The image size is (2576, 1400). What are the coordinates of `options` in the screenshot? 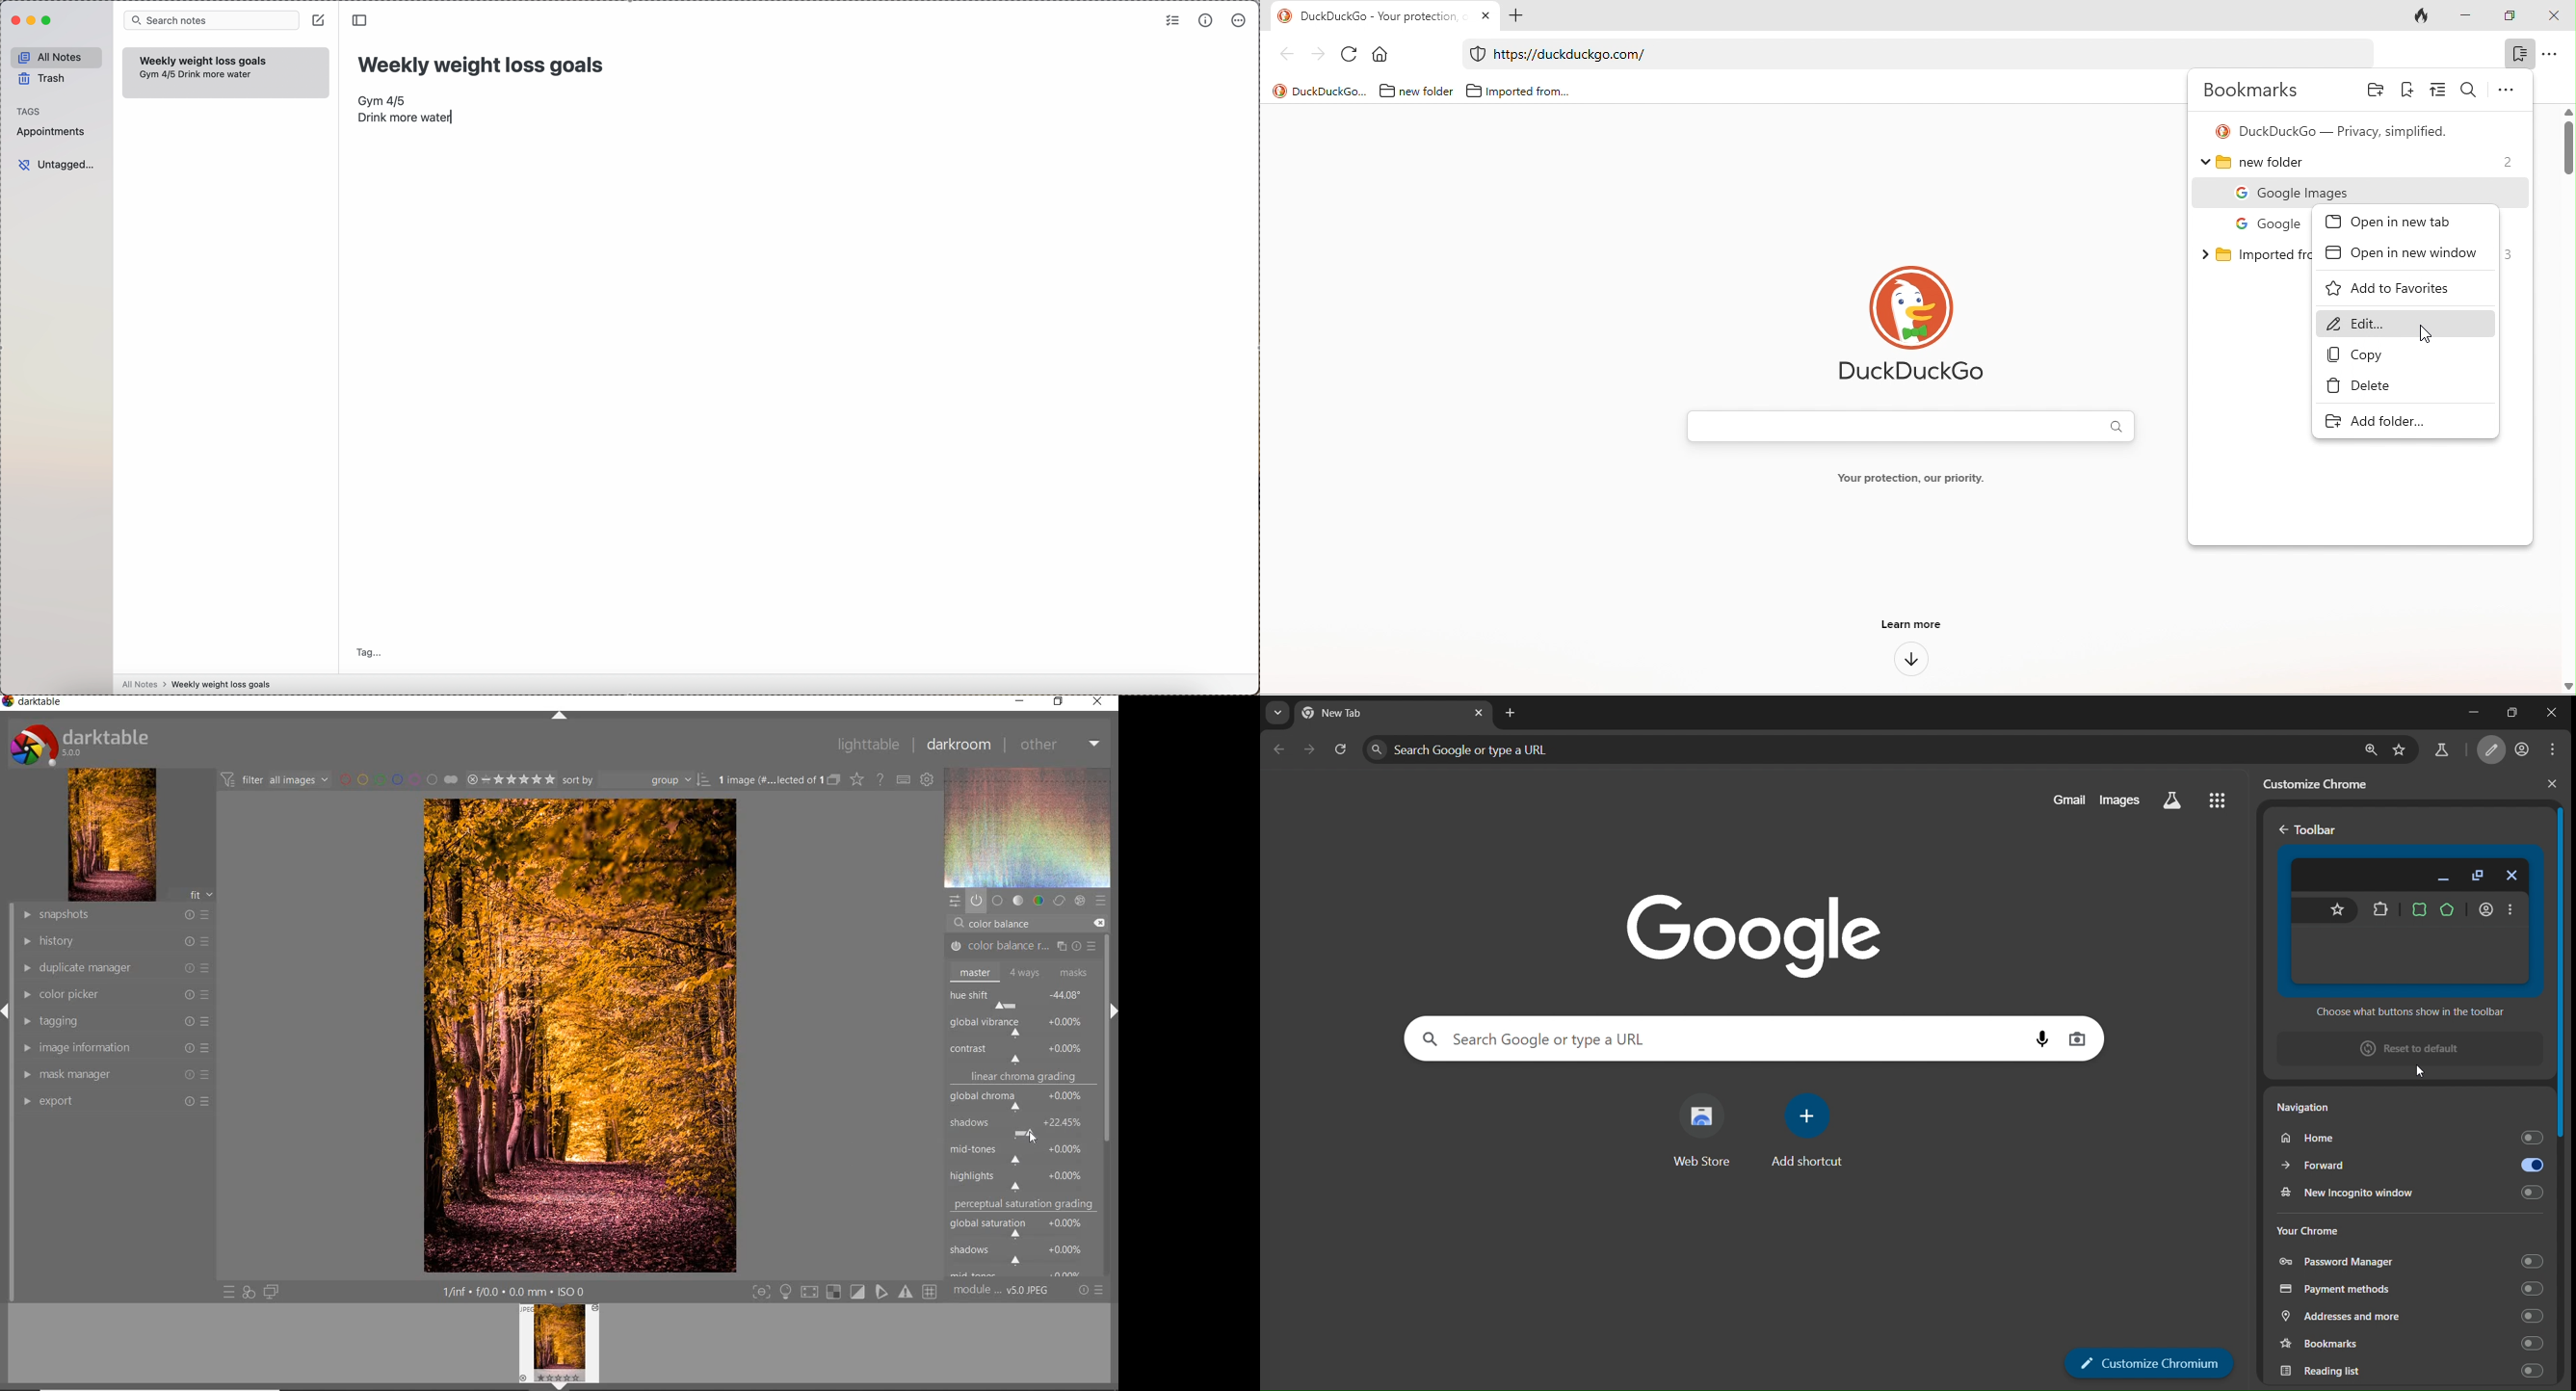 It's located at (2510, 88).